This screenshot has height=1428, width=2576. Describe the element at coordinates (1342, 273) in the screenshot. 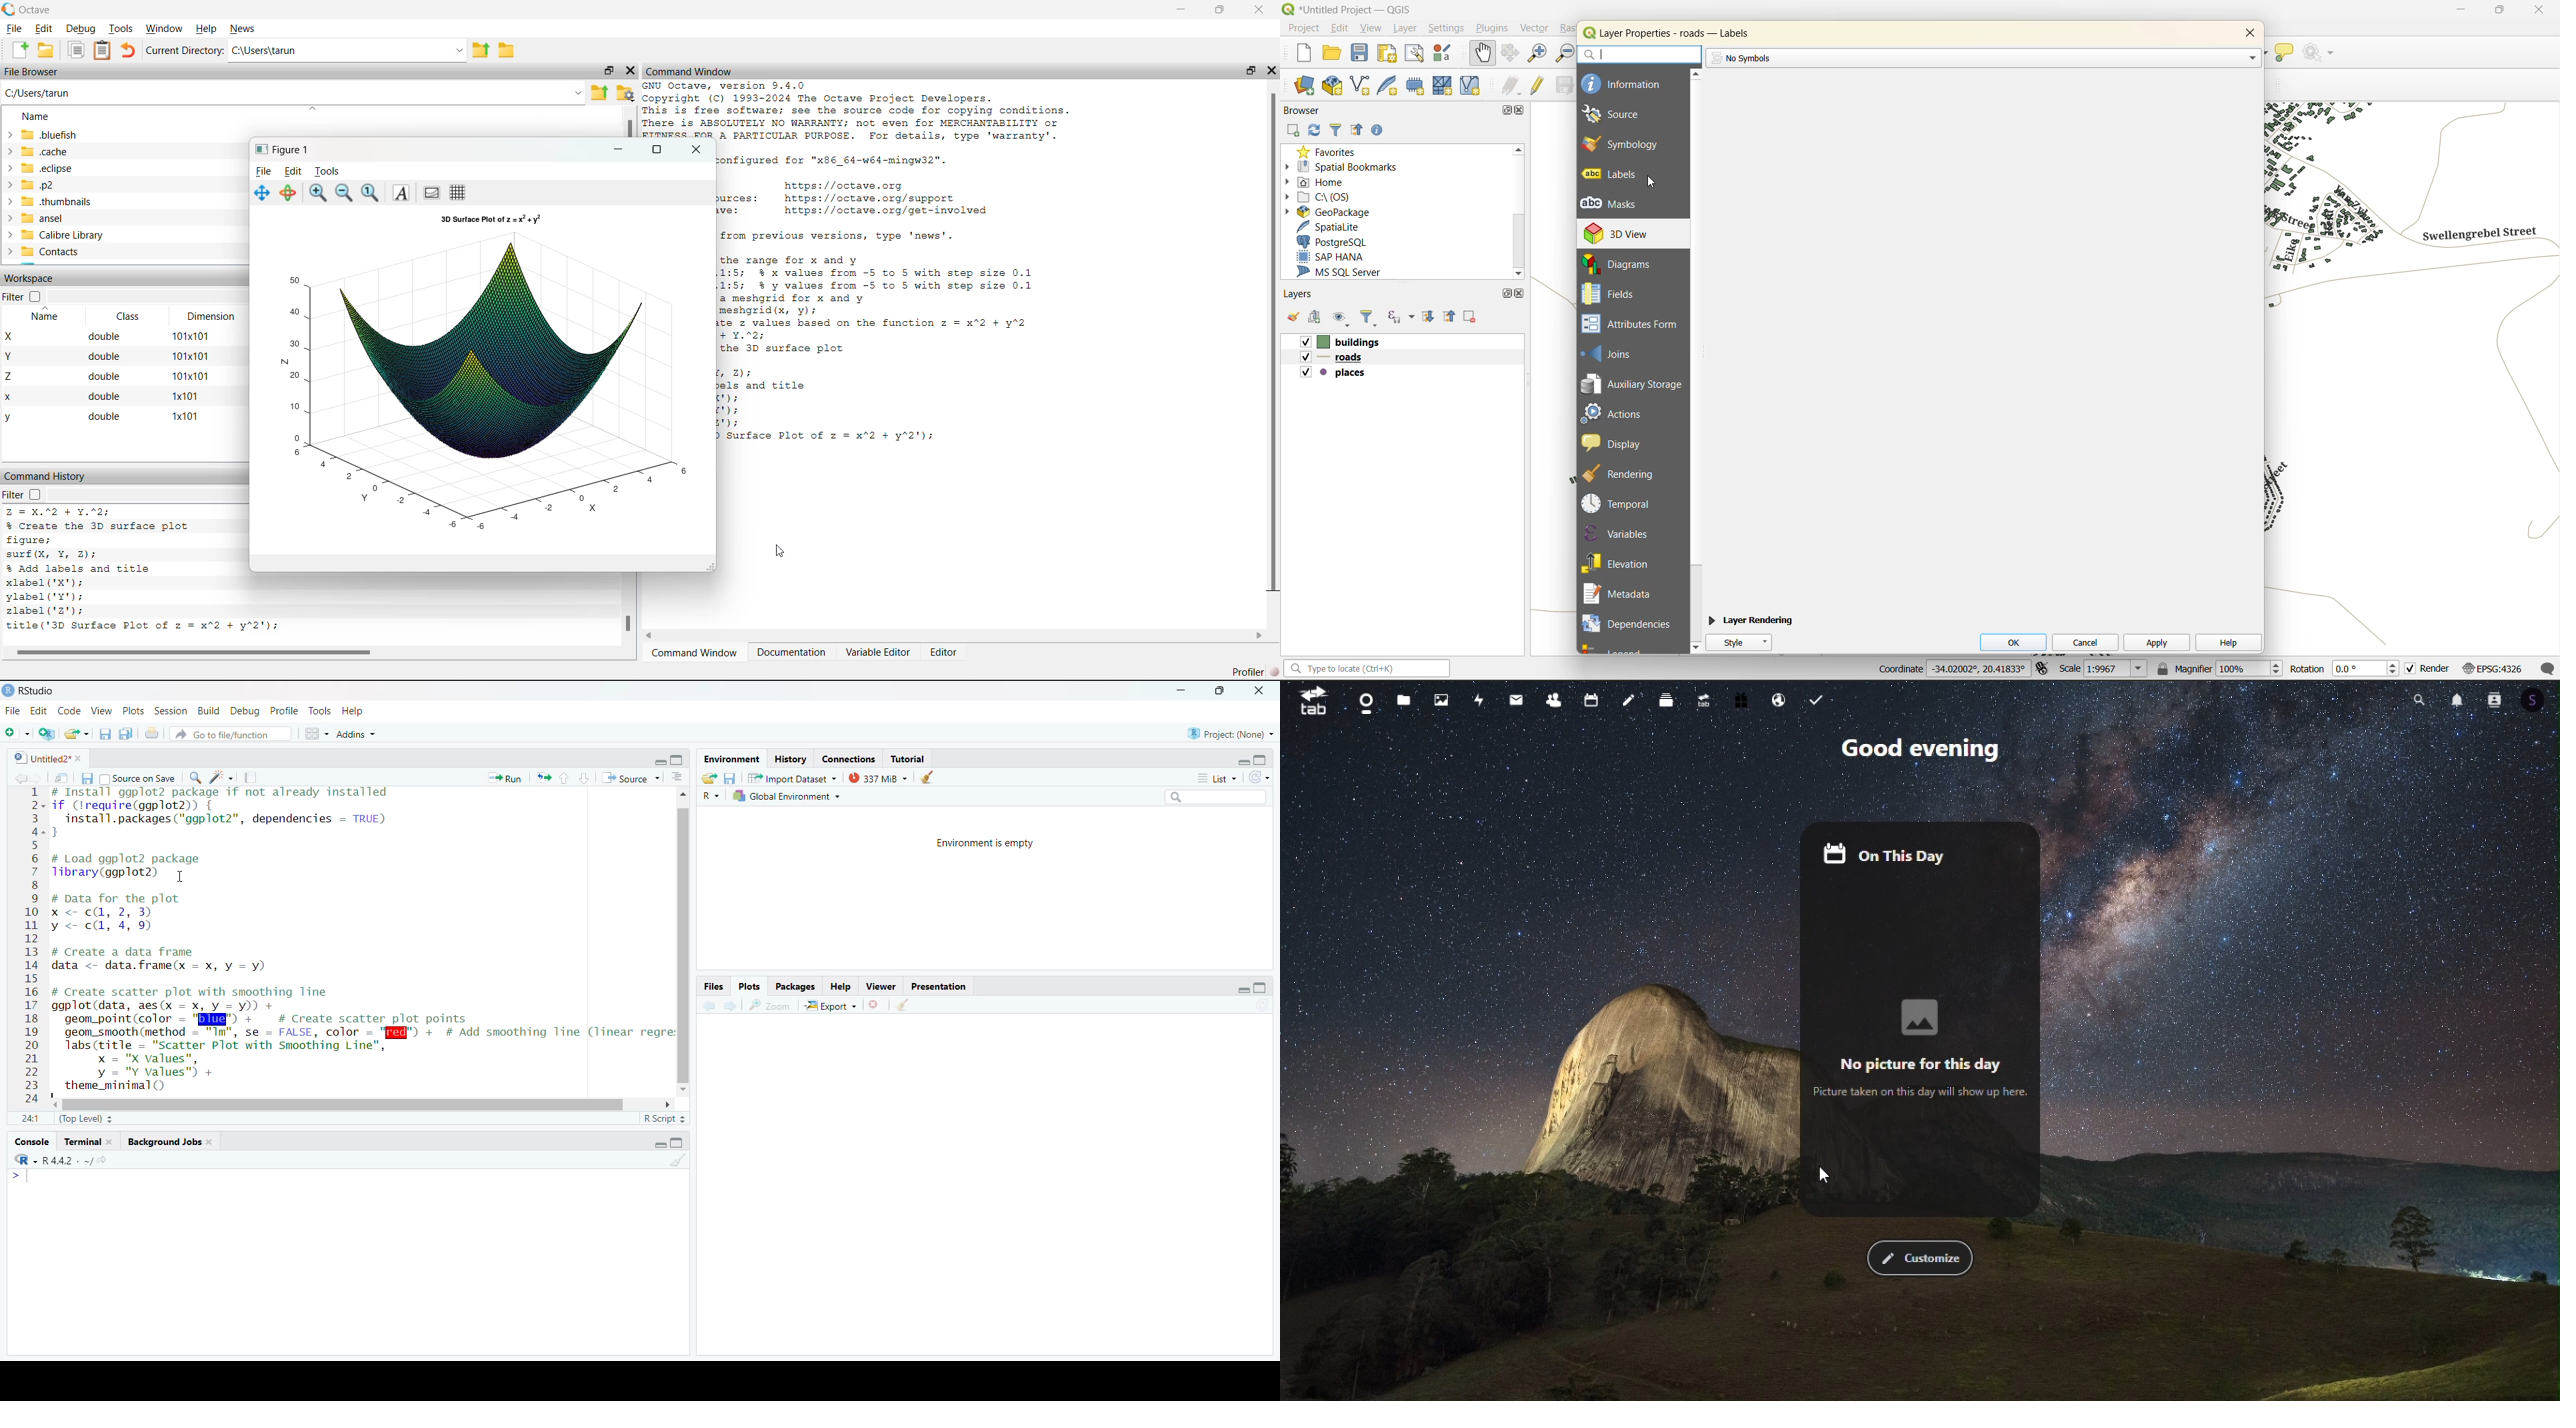

I see `ms sql server` at that location.